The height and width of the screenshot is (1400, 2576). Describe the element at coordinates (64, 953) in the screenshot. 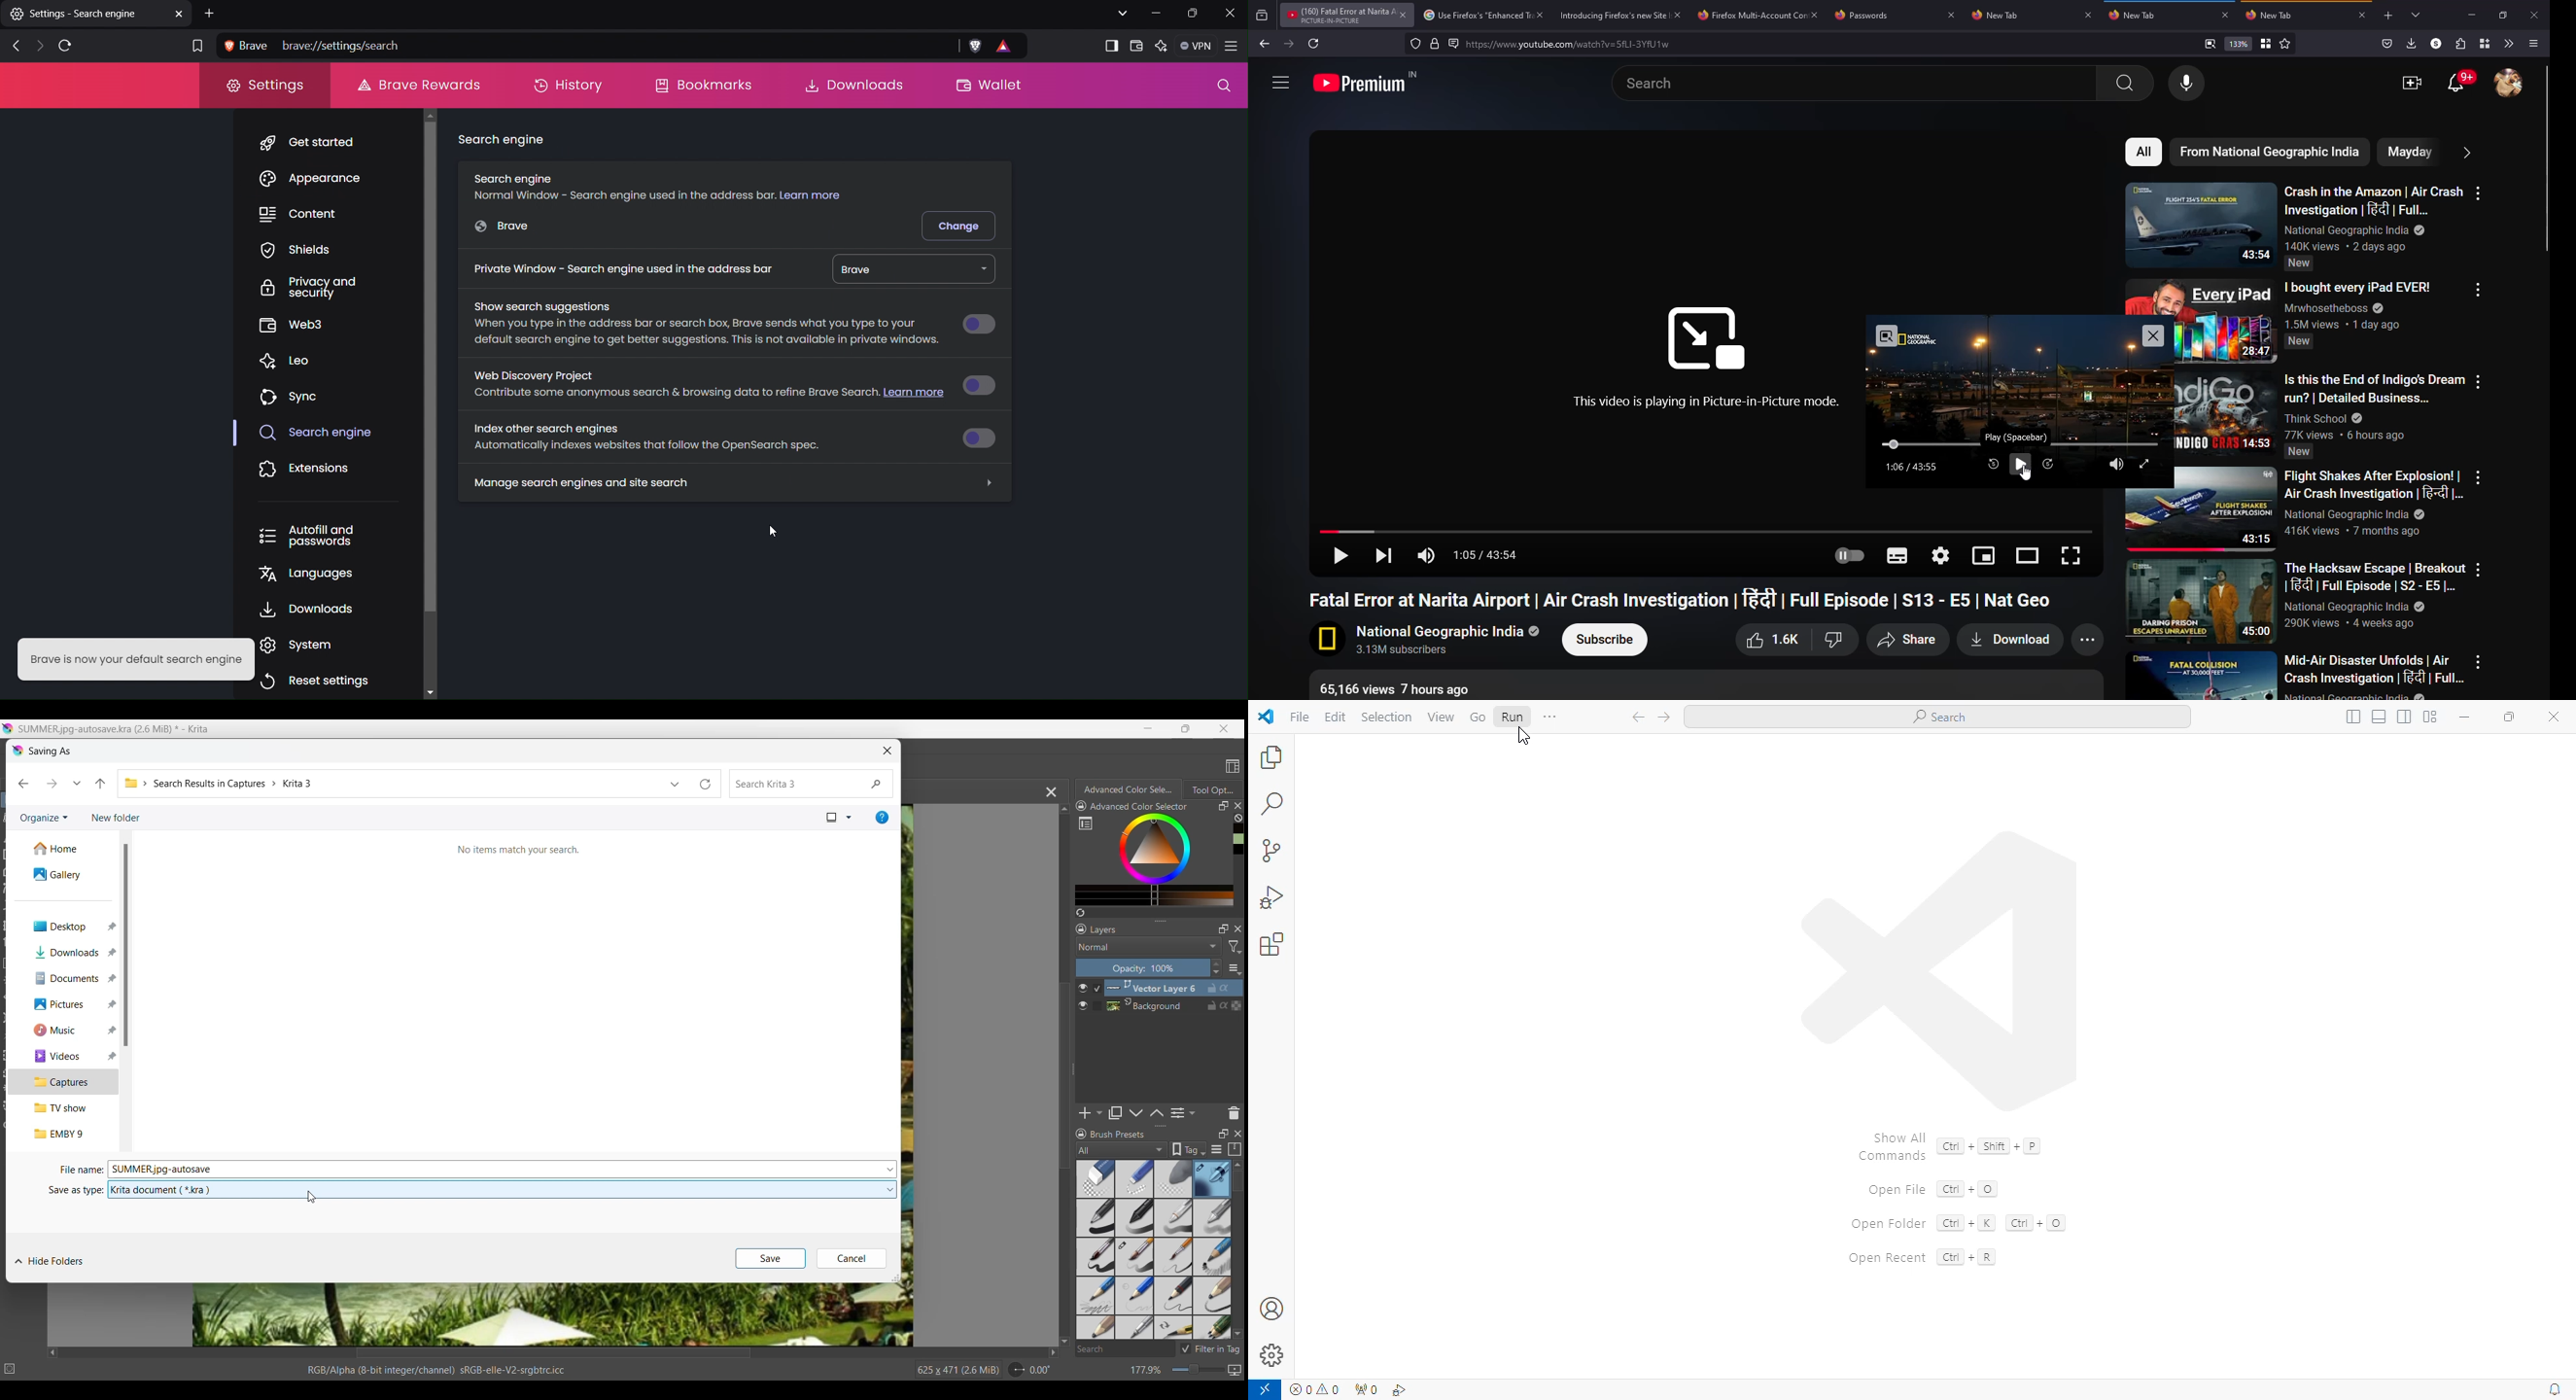

I see `Downloads folder` at that location.